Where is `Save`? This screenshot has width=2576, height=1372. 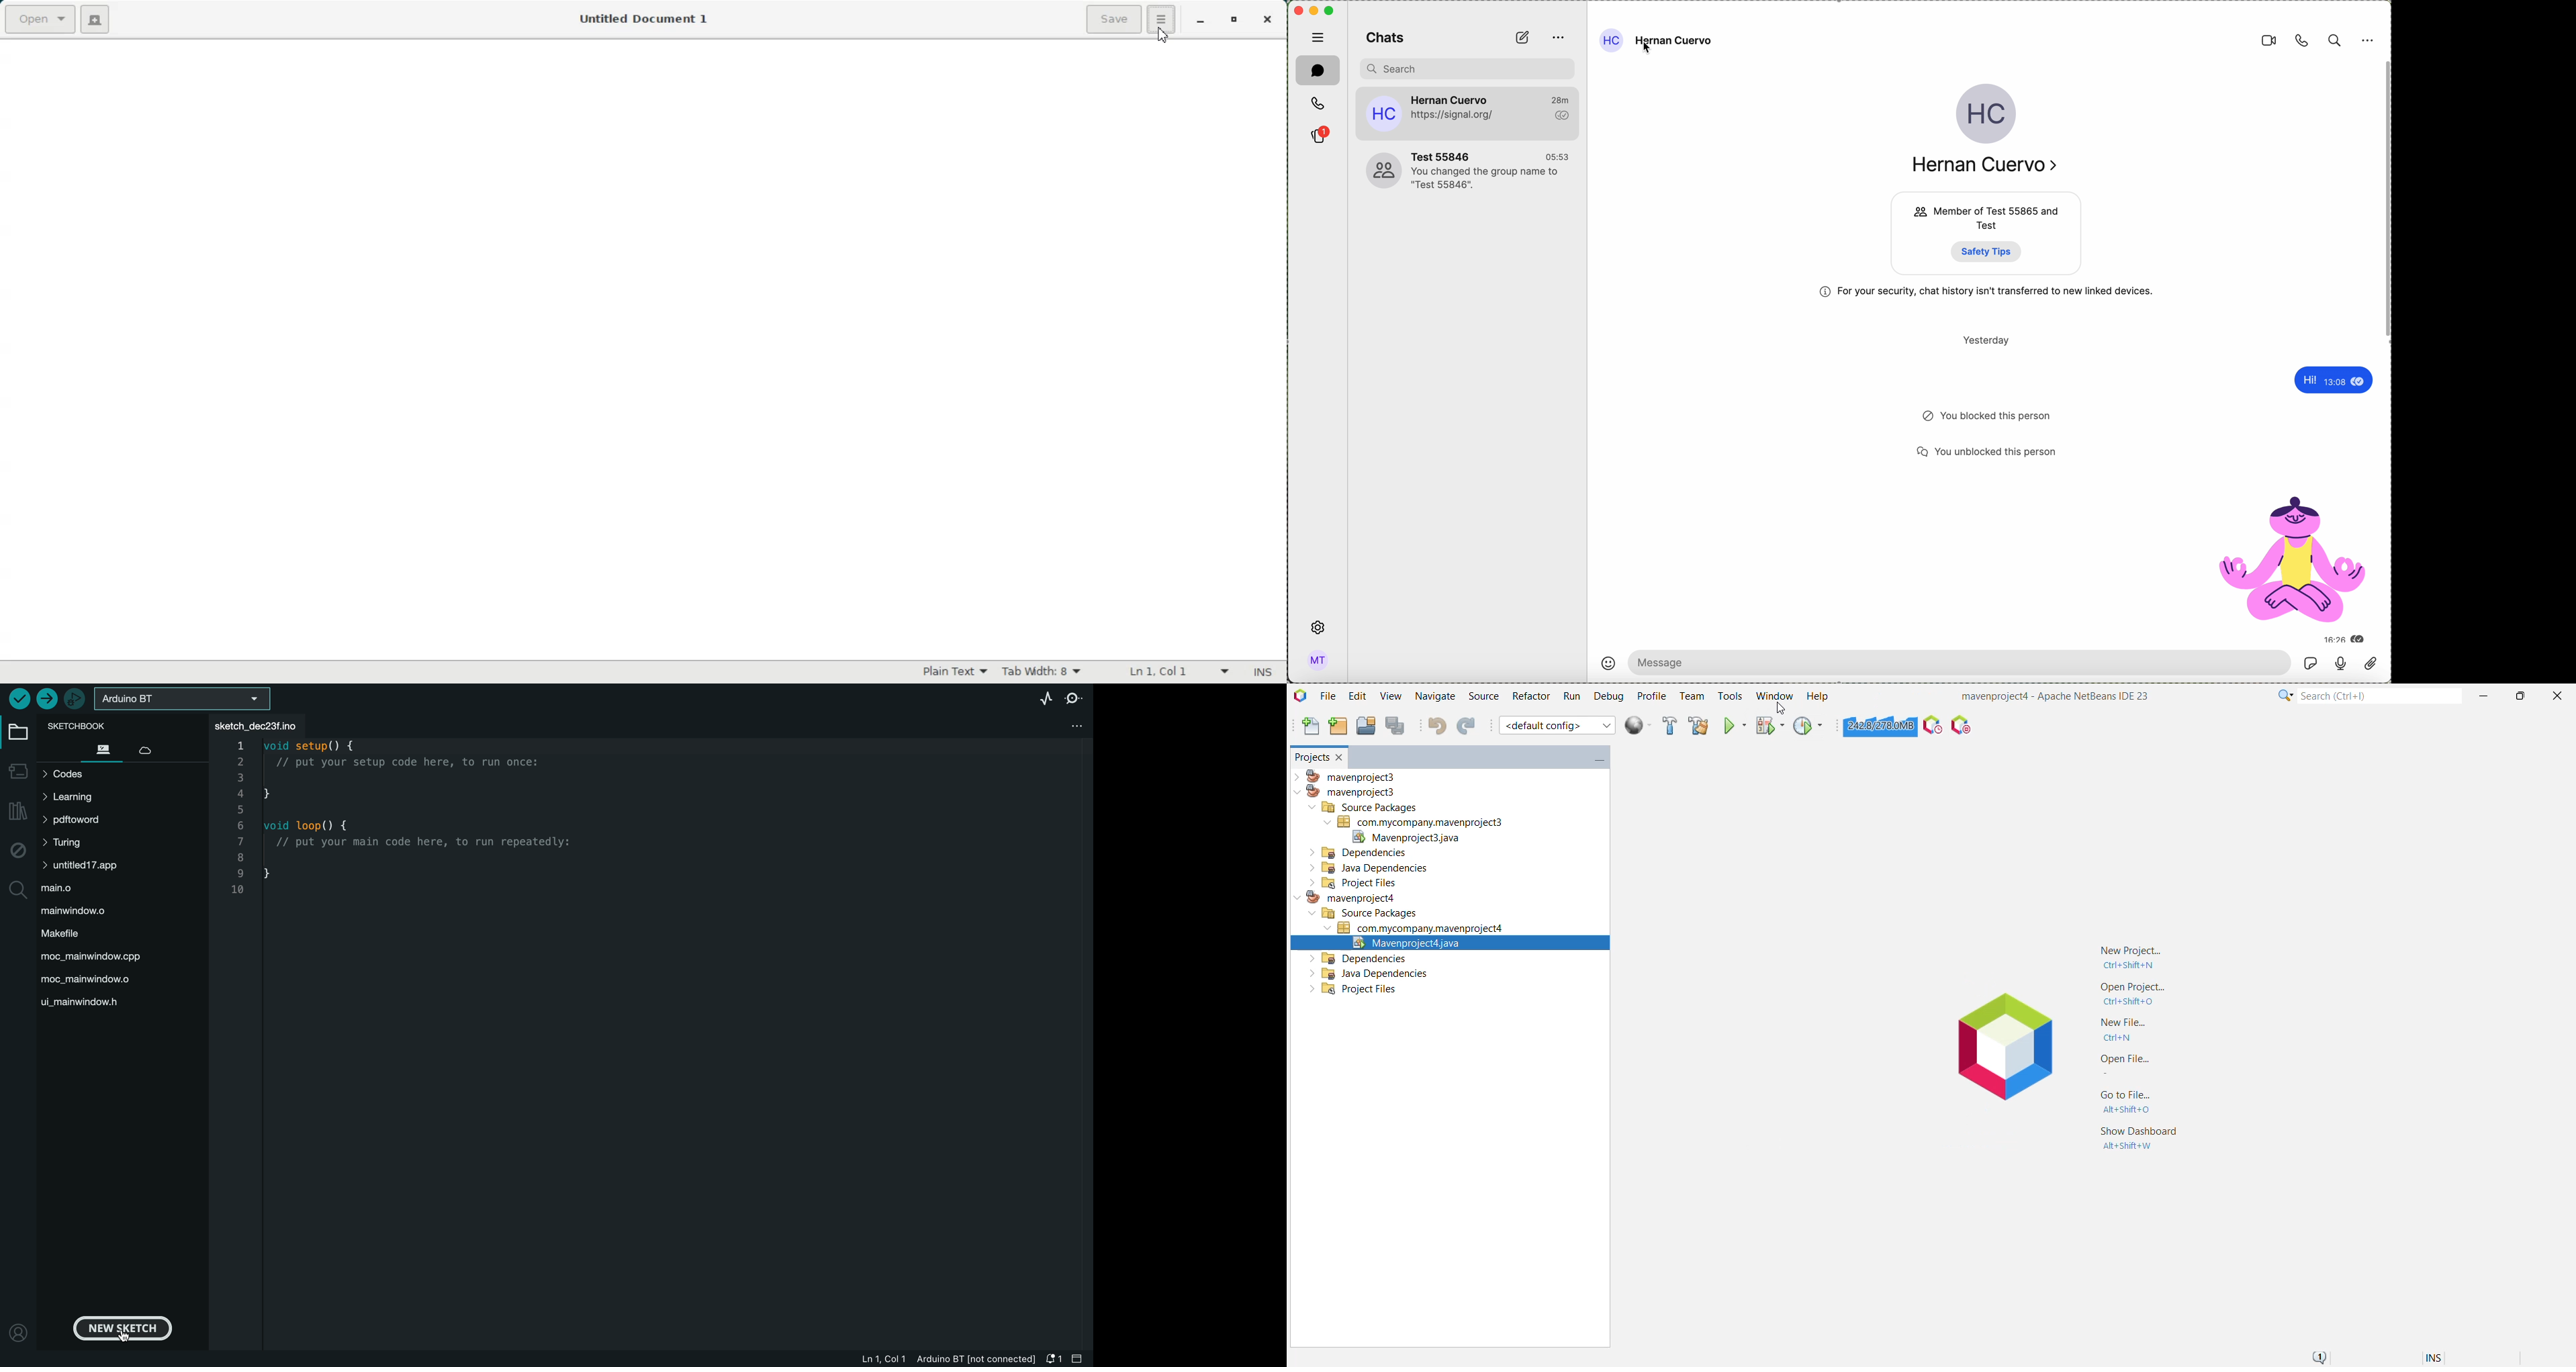
Save is located at coordinates (1113, 19).